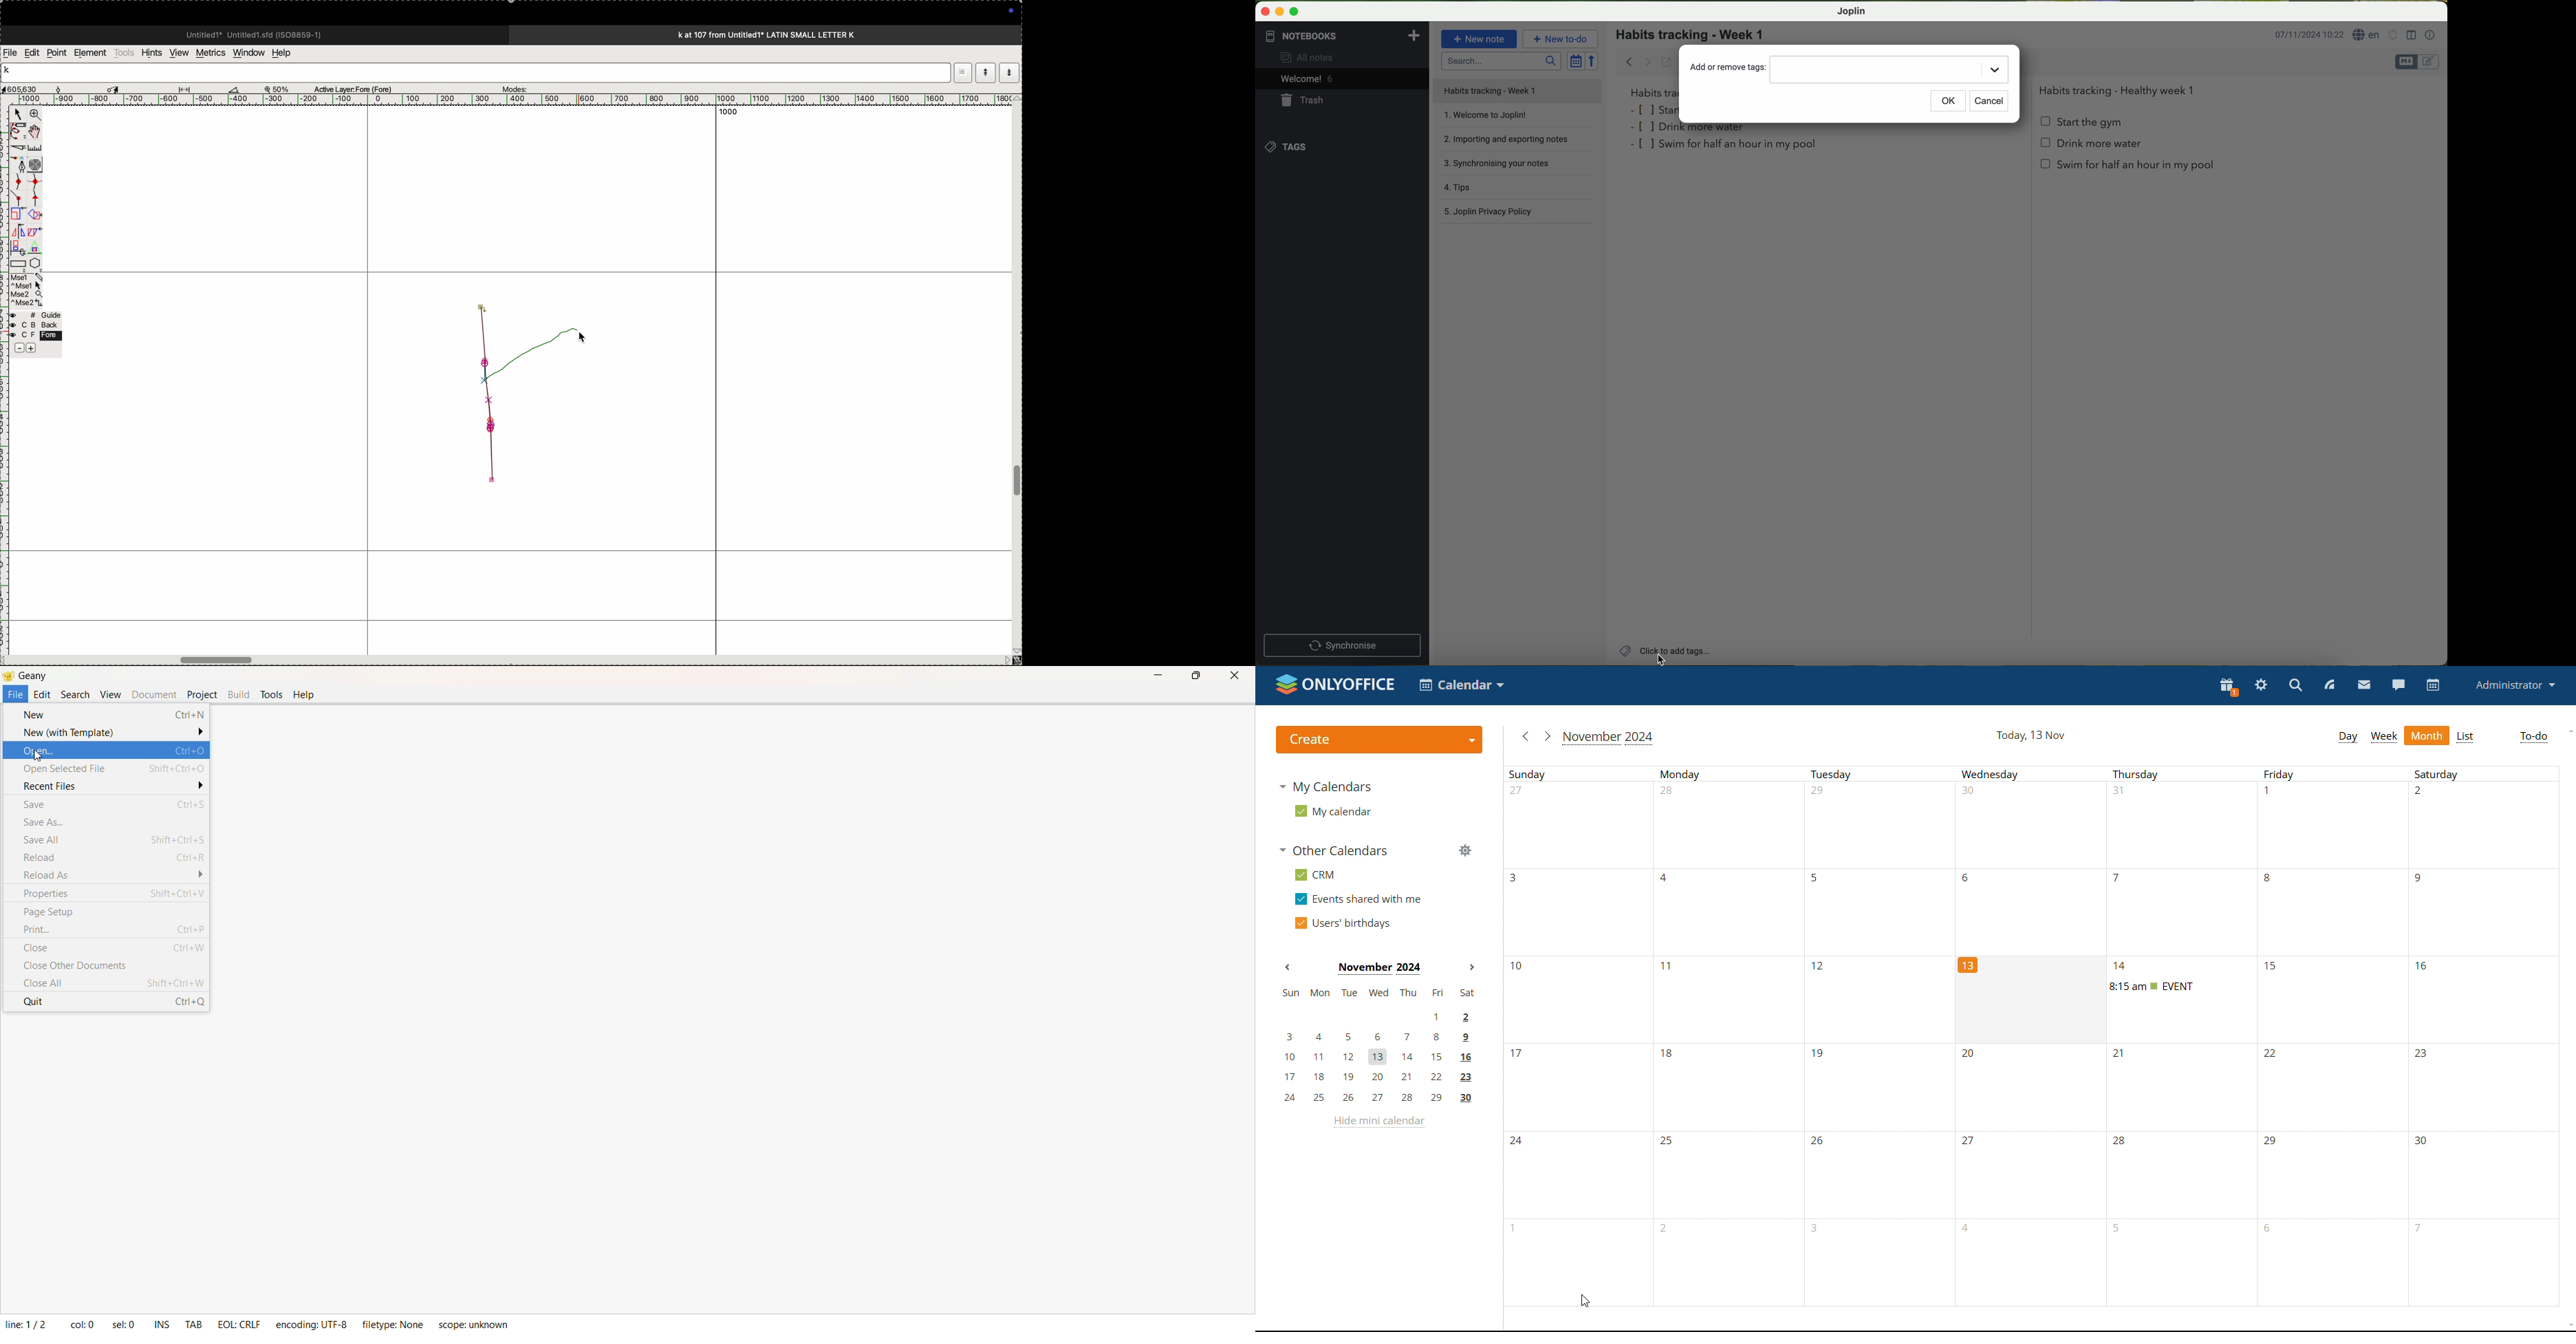 The image size is (2576, 1344). I want to click on Page Setup, so click(53, 911).